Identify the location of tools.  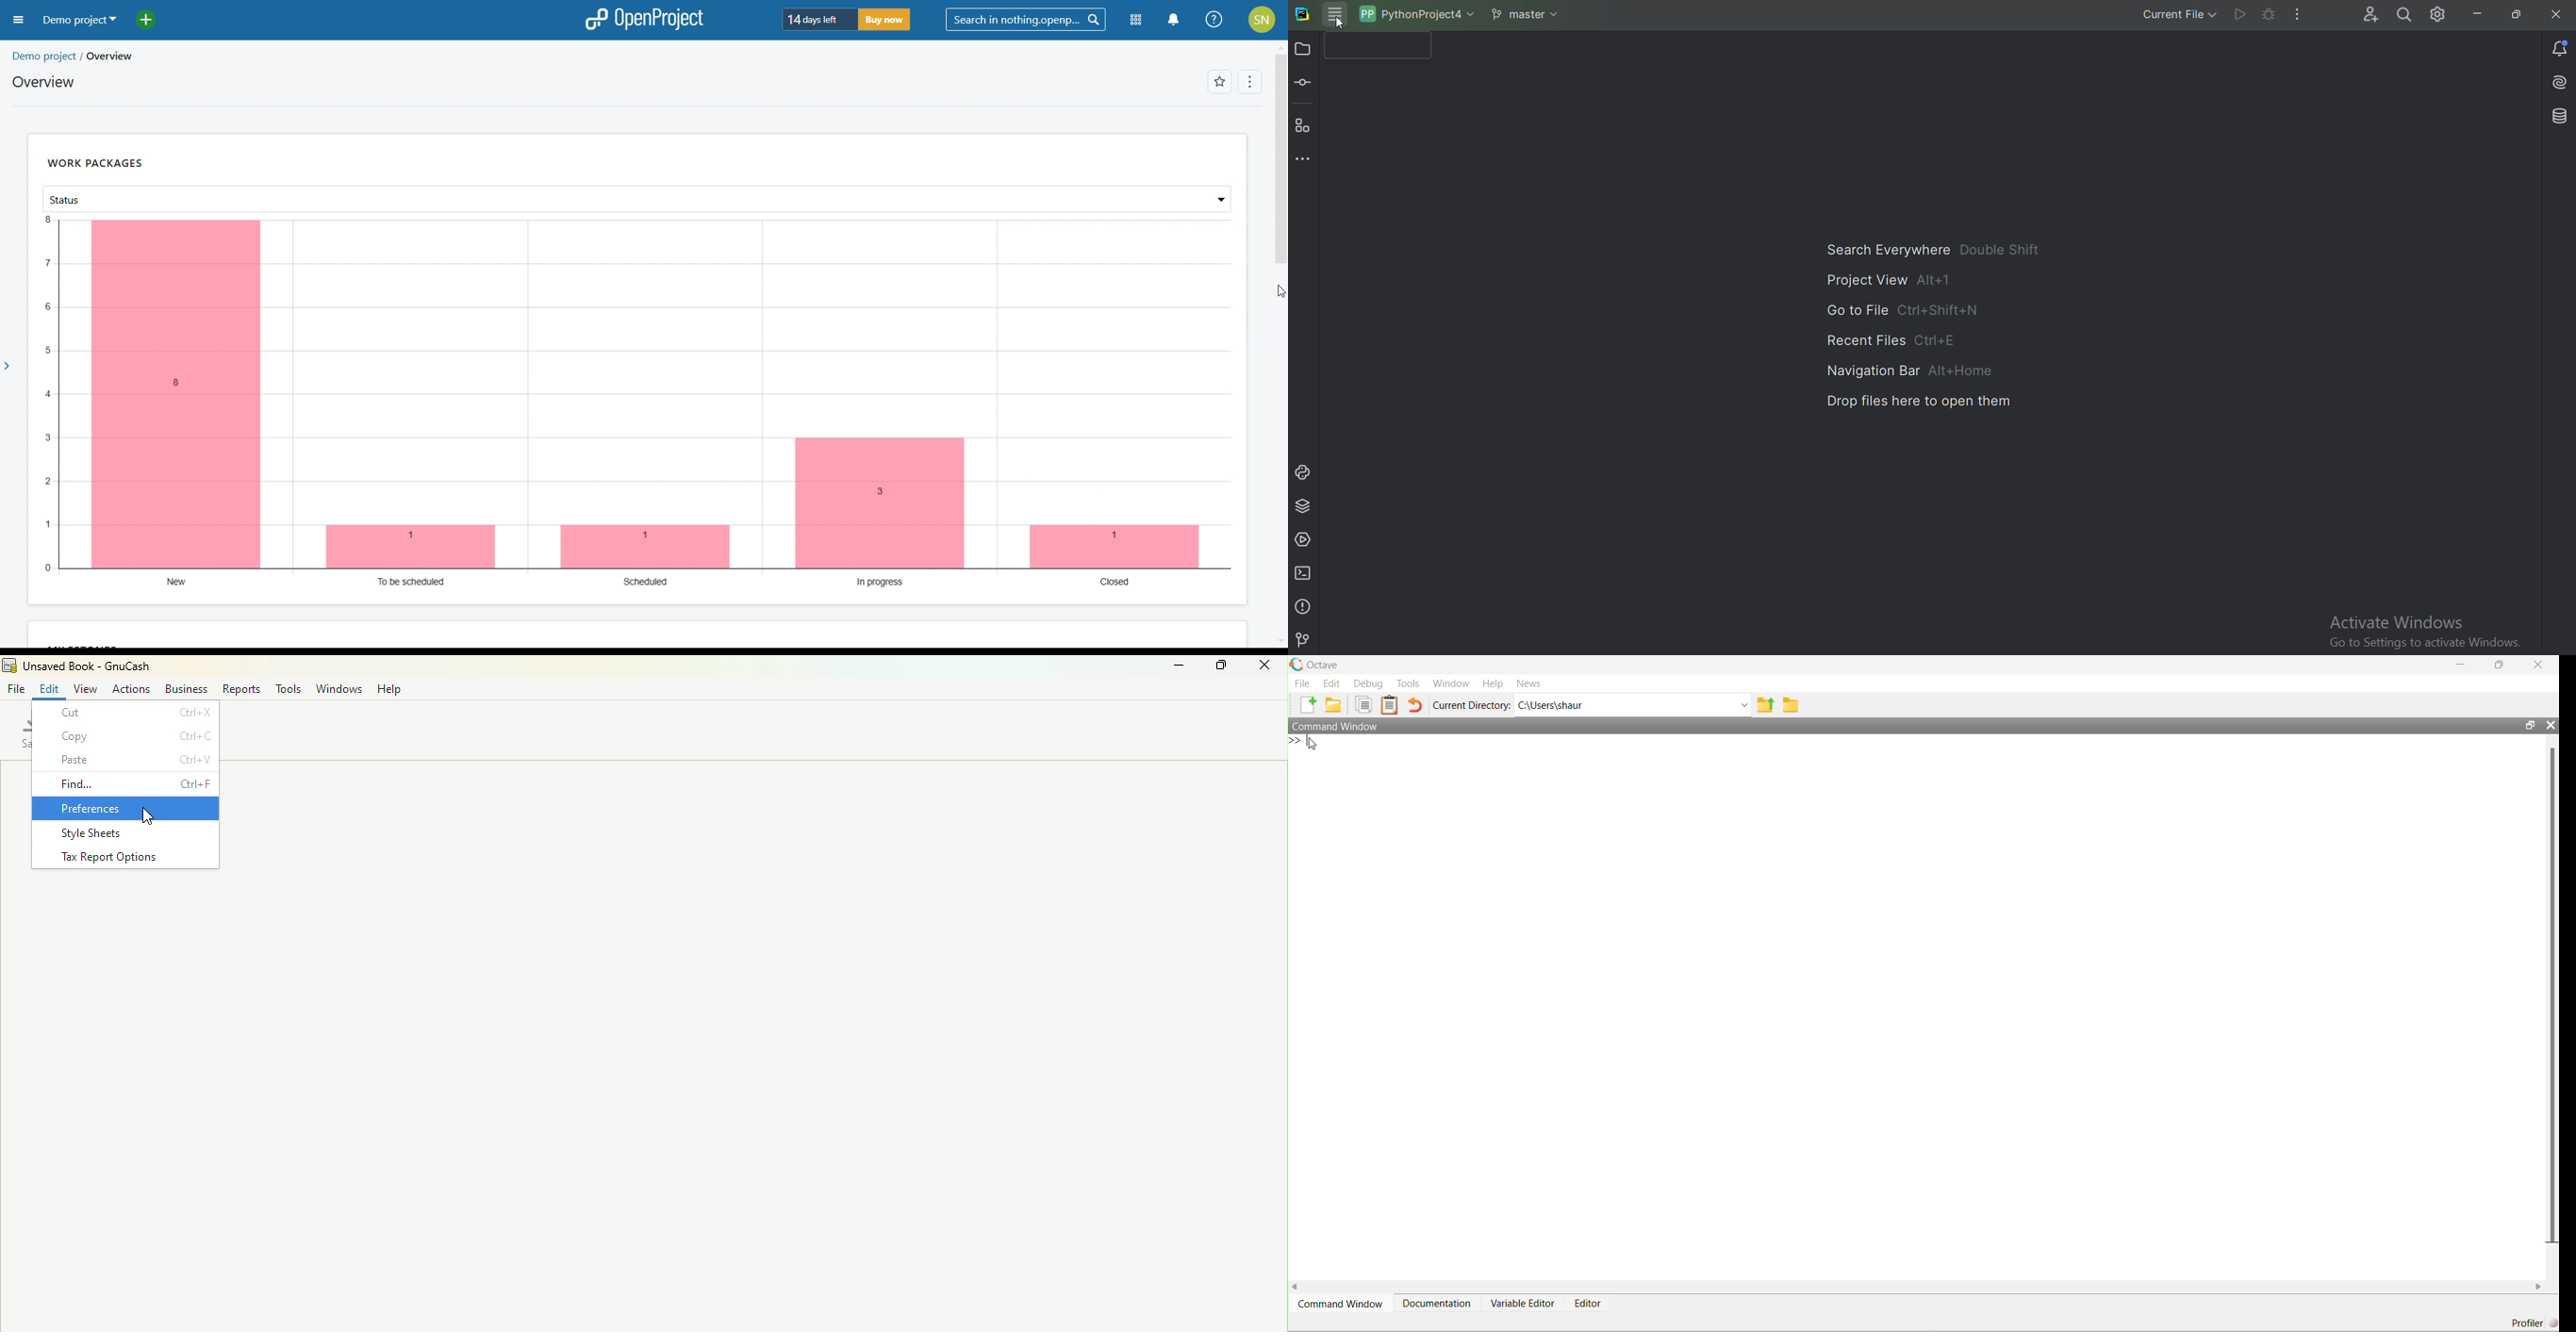
(287, 691).